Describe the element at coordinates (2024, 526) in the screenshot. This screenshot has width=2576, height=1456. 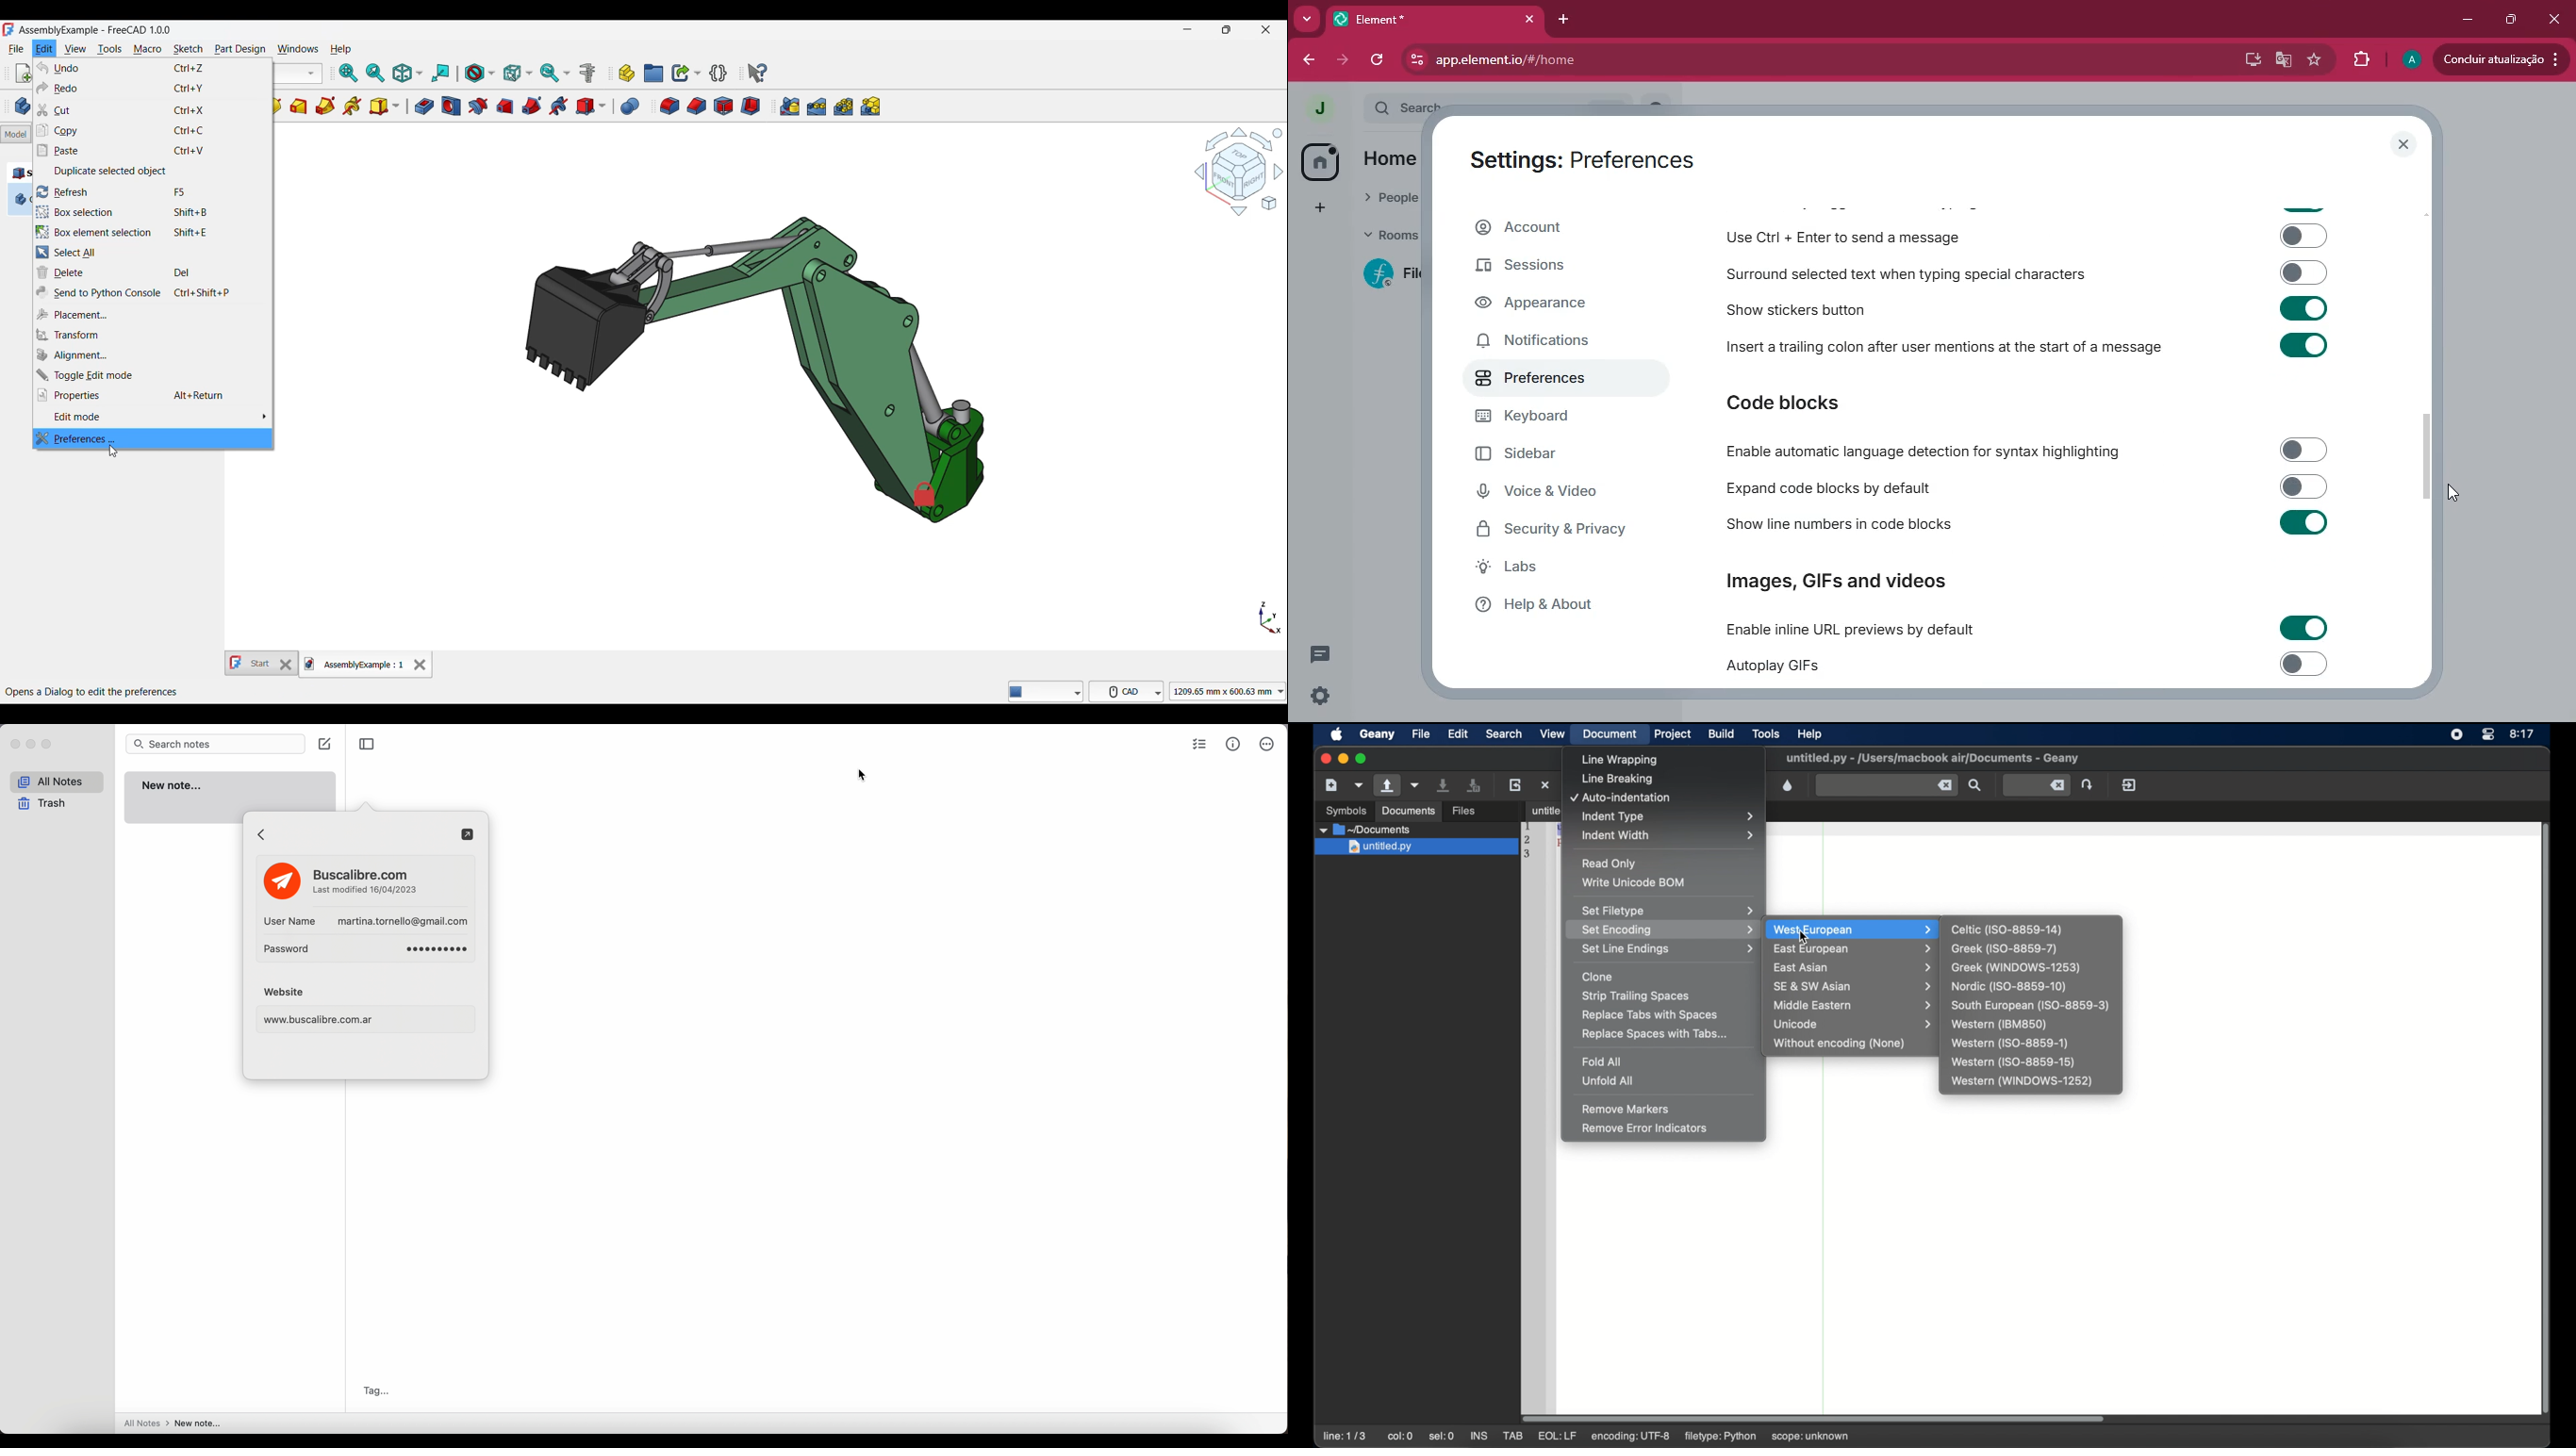
I see `Show line numbers in code blocks` at that location.